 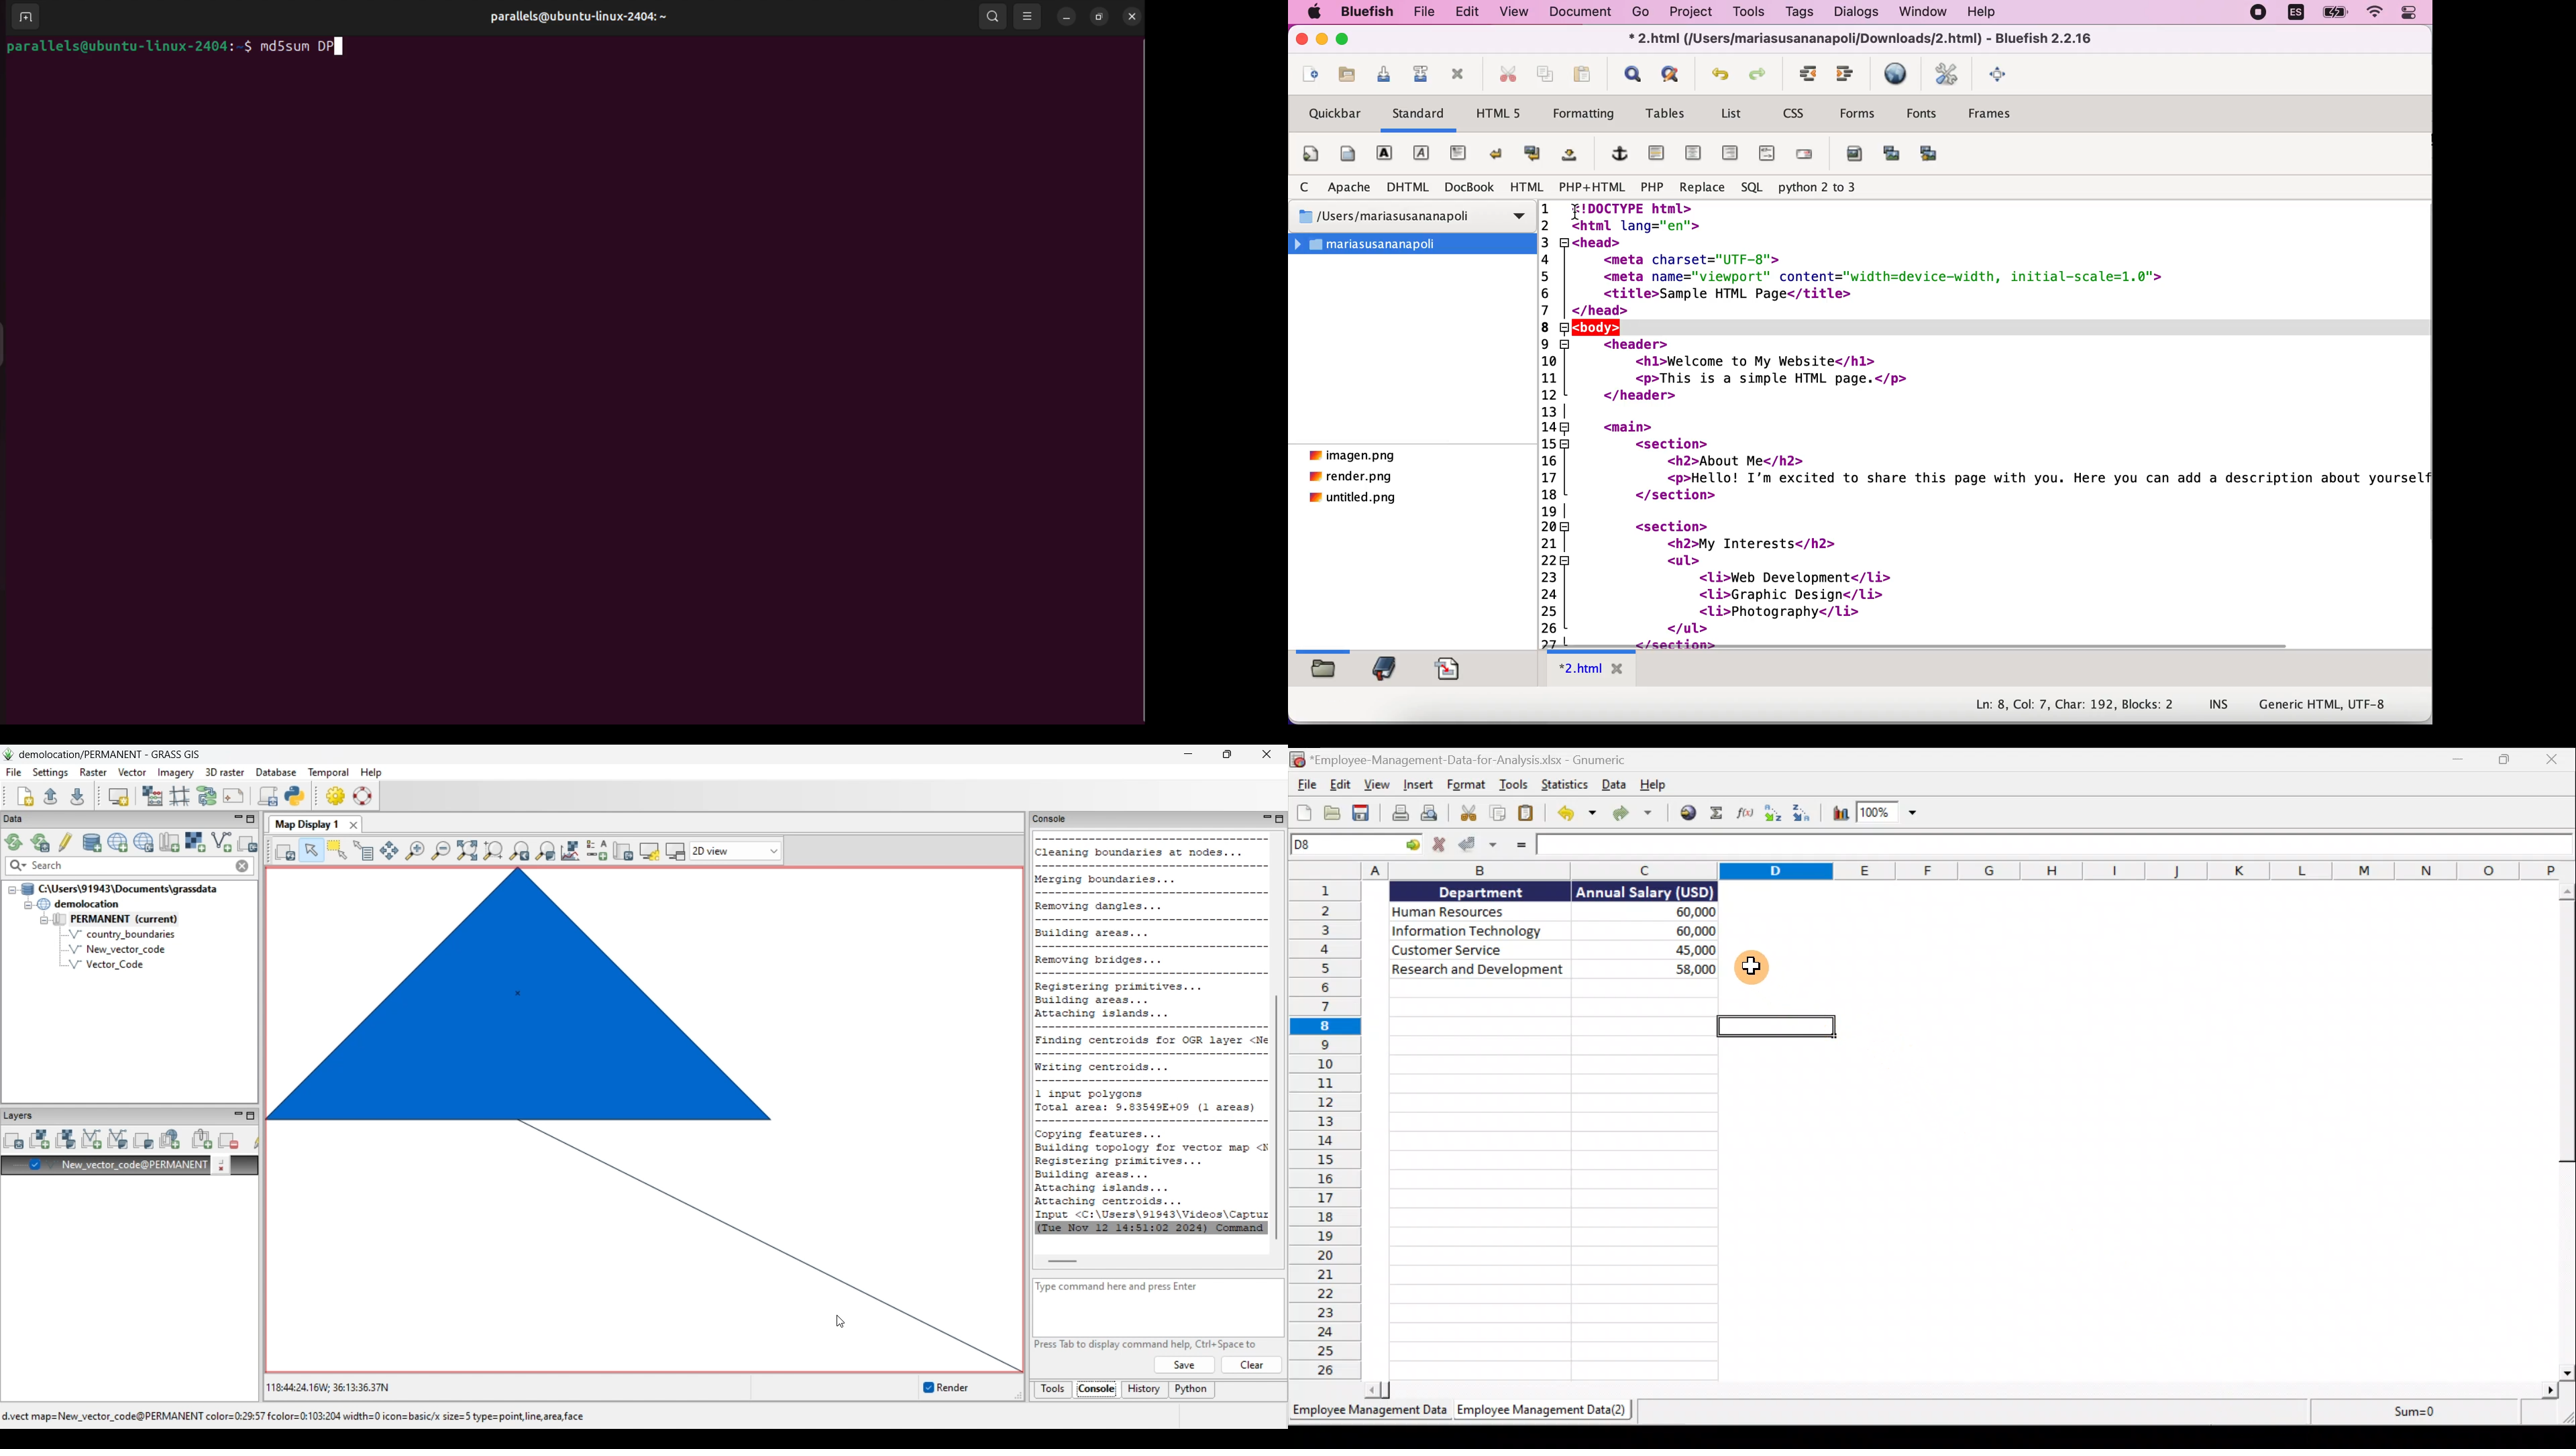 What do you see at coordinates (1566, 785) in the screenshot?
I see `Statistics` at bounding box center [1566, 785].